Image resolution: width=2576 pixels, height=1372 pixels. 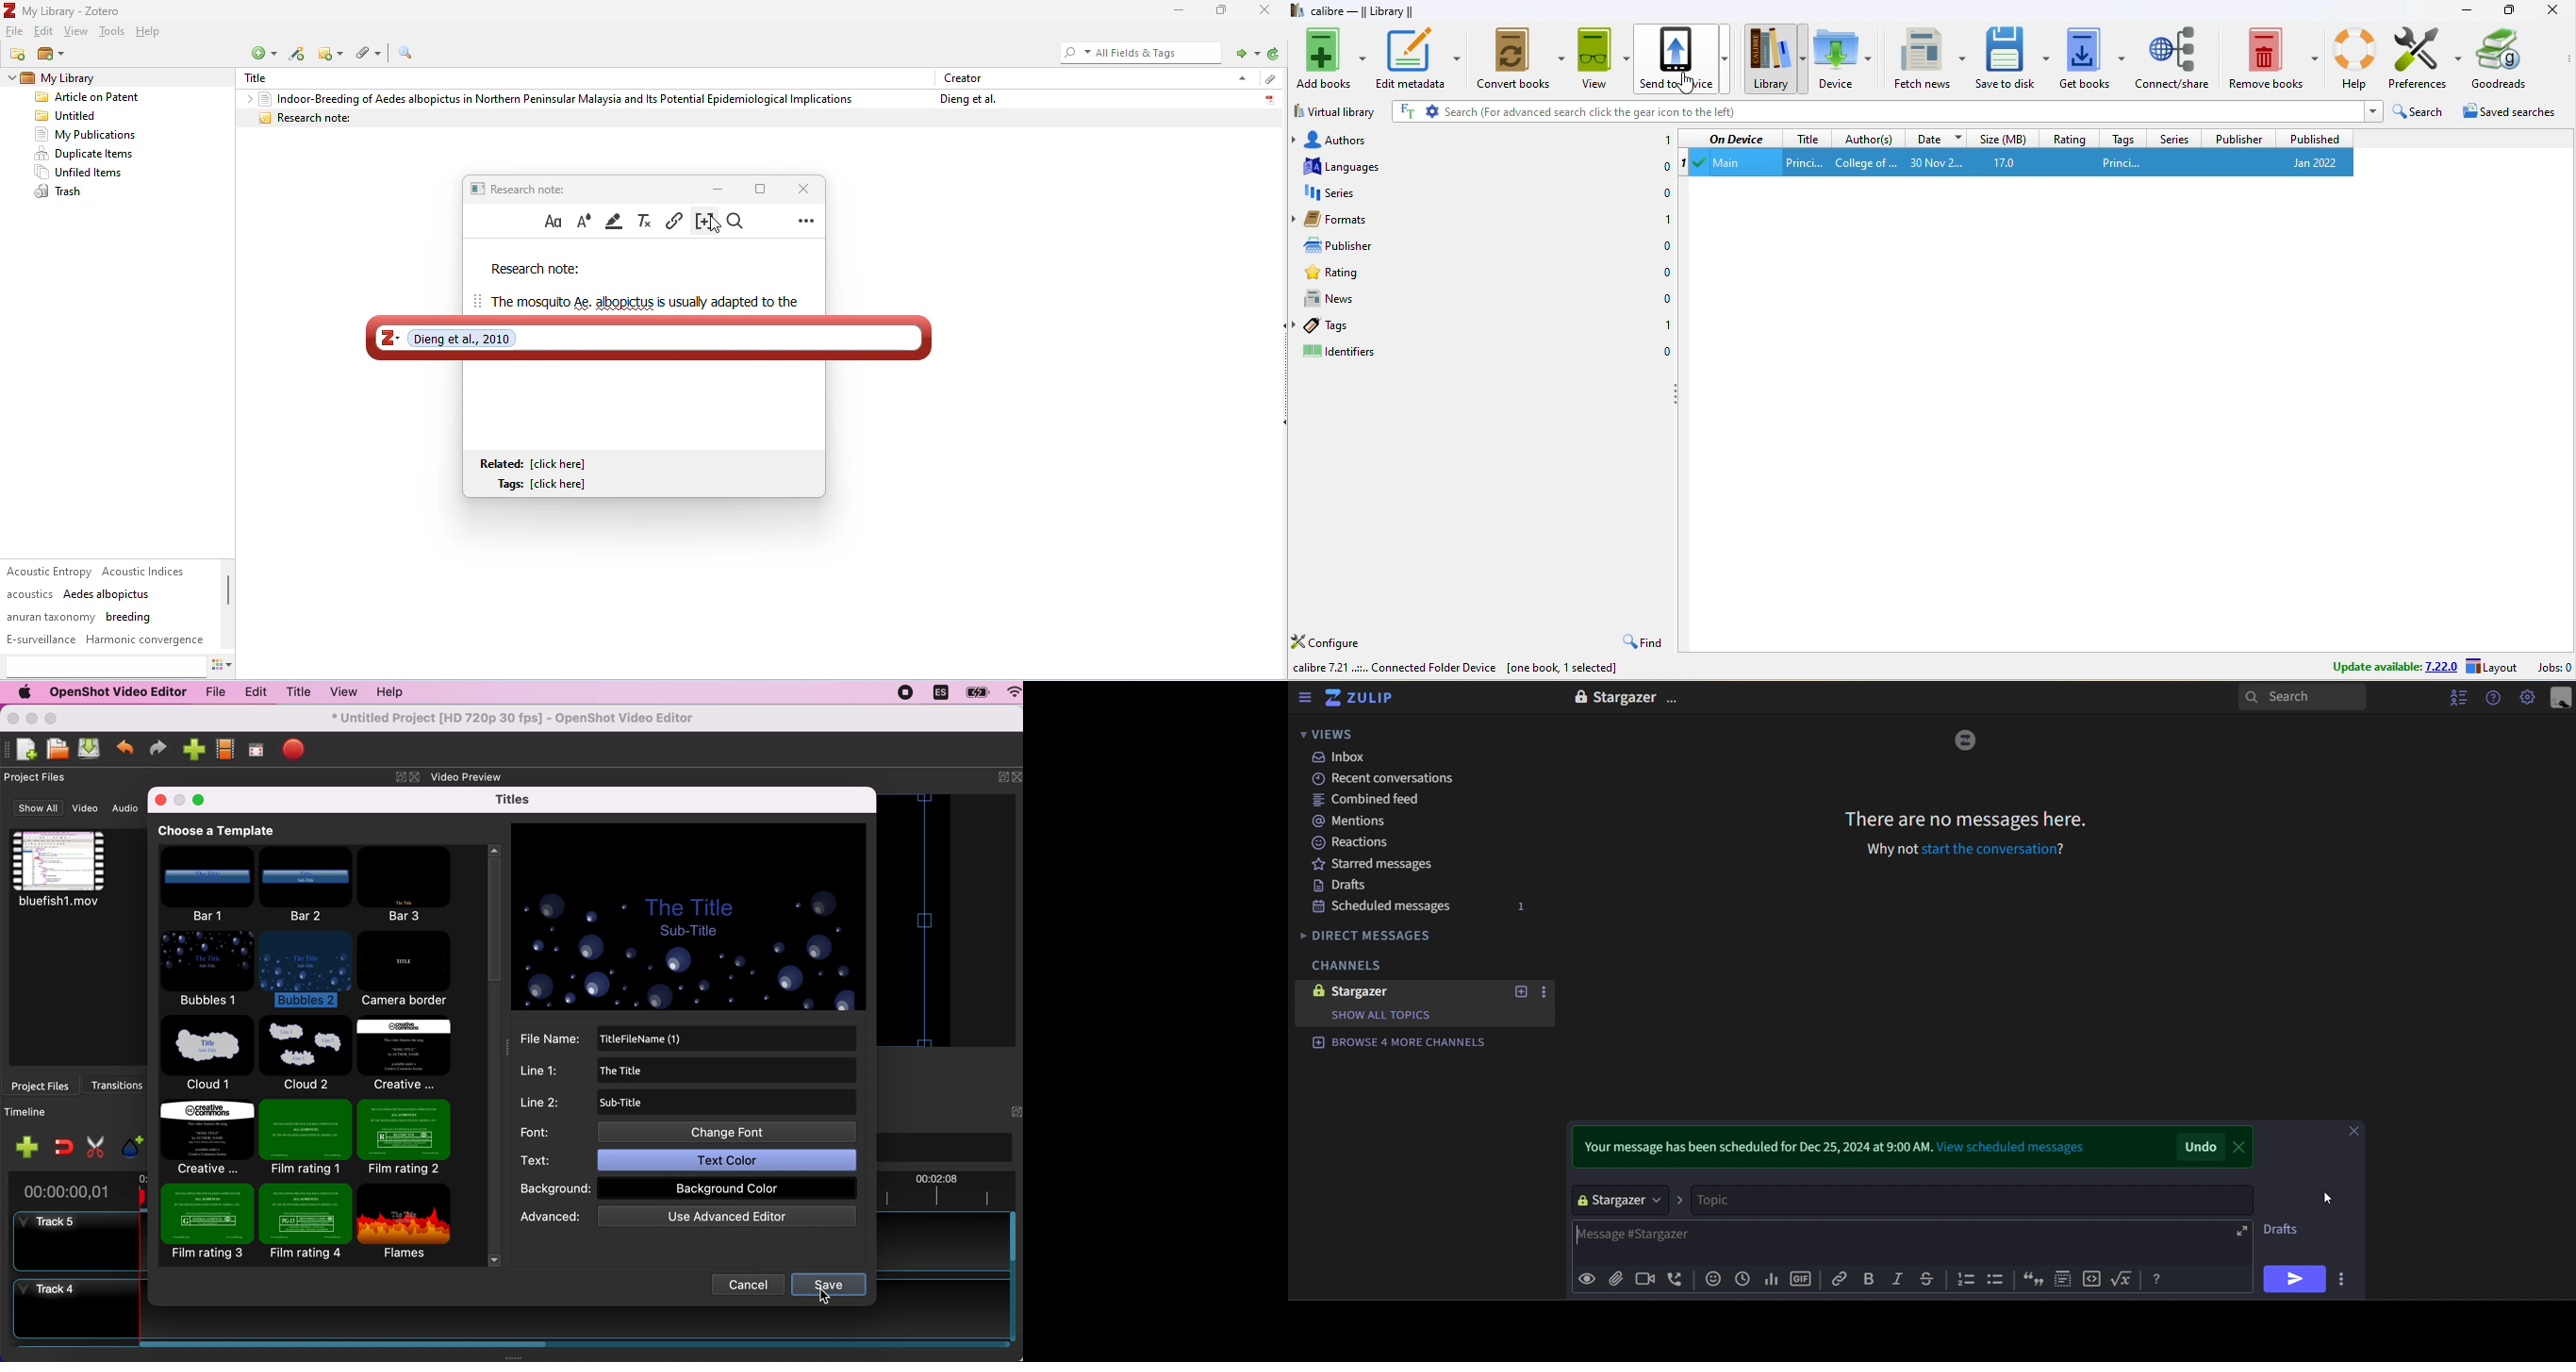 I want to click on 0, so click(x=1662, y=352).